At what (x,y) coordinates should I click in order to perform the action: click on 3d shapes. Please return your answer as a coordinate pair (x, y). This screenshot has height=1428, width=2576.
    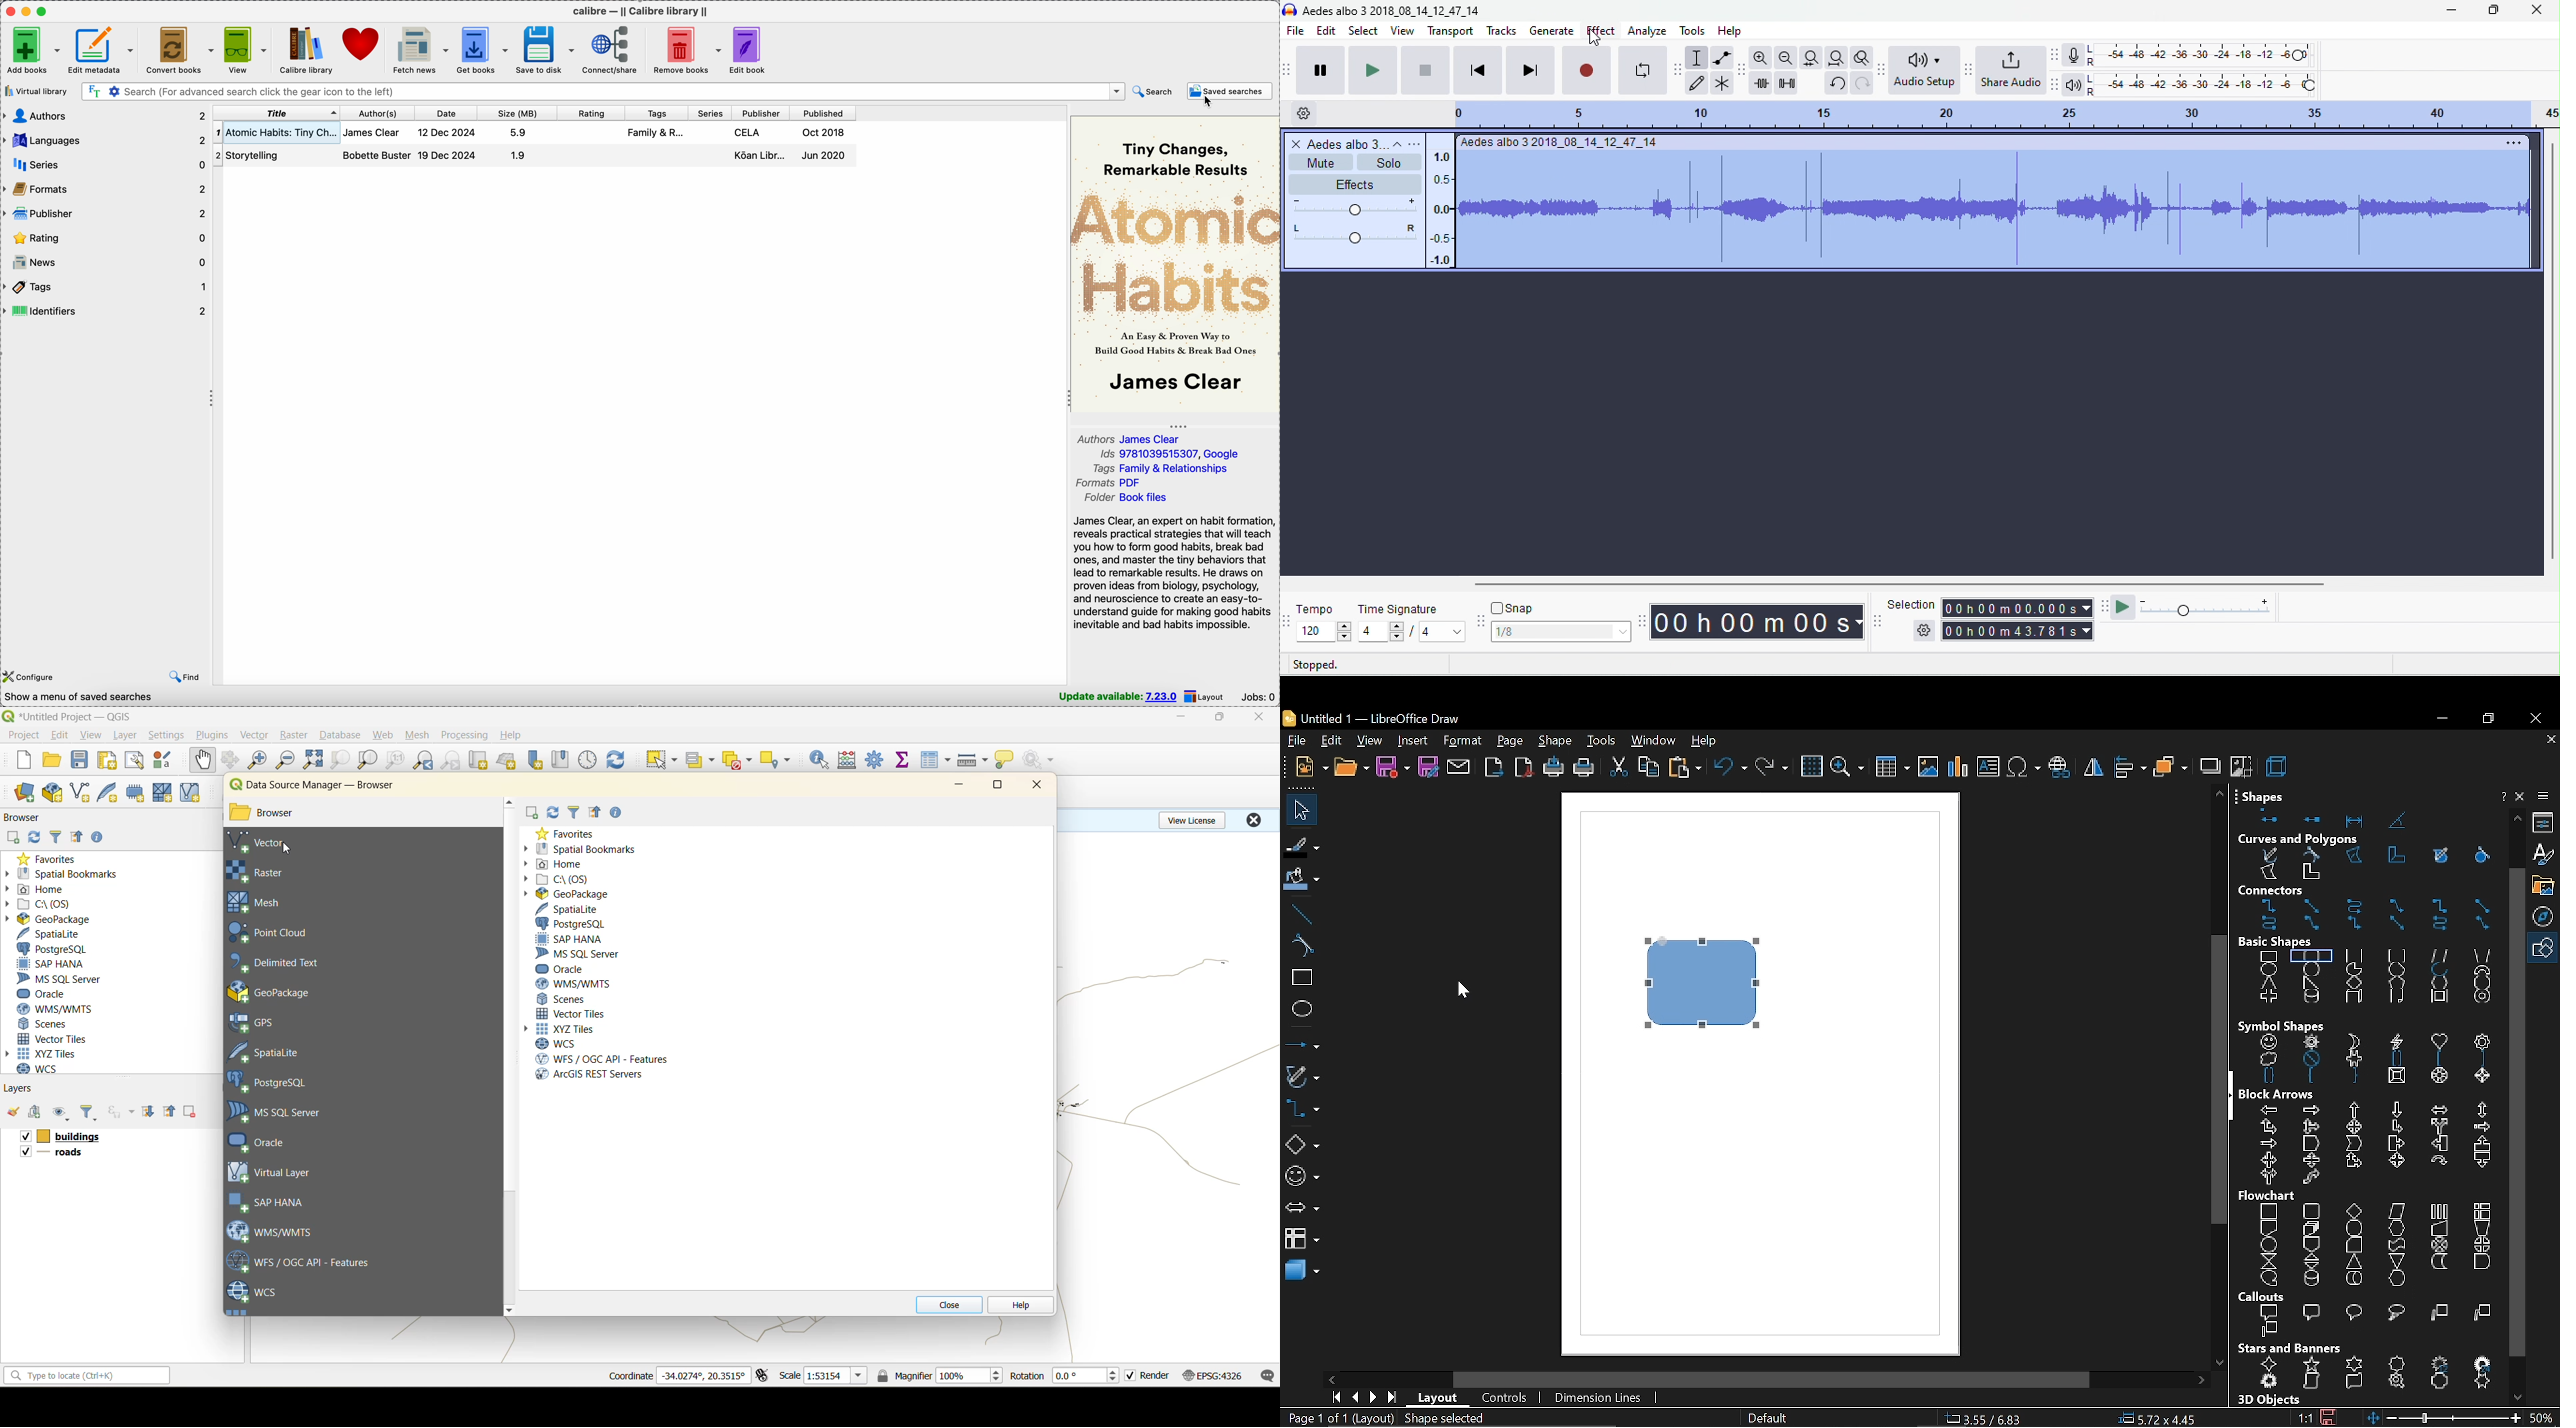
    Looking at the image, I should click on (1300, 1272).